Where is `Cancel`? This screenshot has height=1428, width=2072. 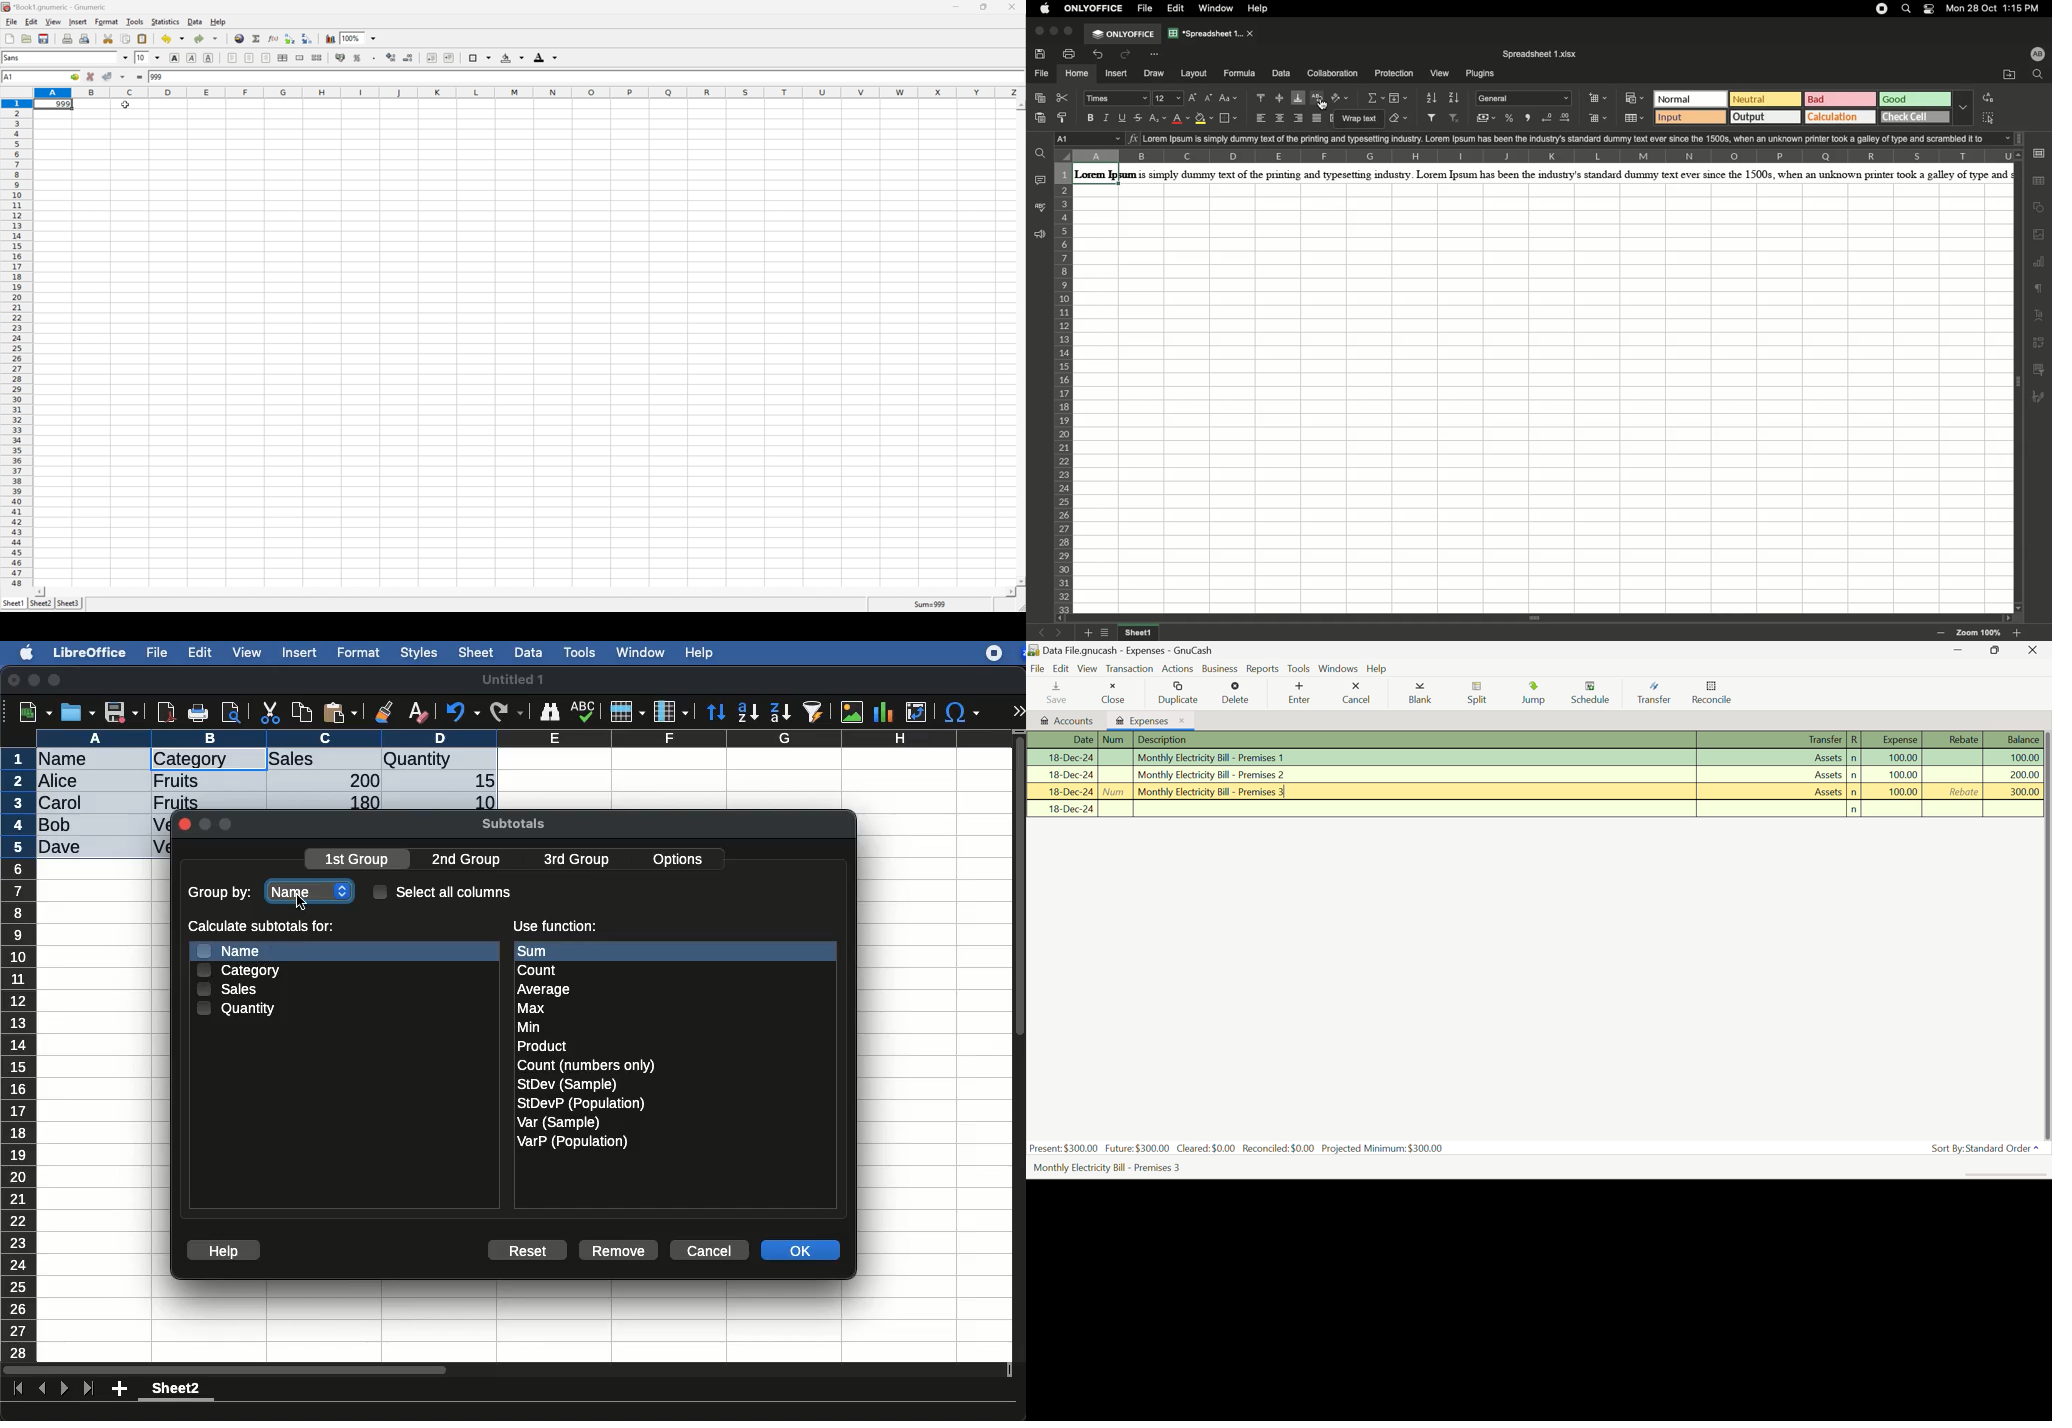
Cancel is located at coordinates (1359, 694).